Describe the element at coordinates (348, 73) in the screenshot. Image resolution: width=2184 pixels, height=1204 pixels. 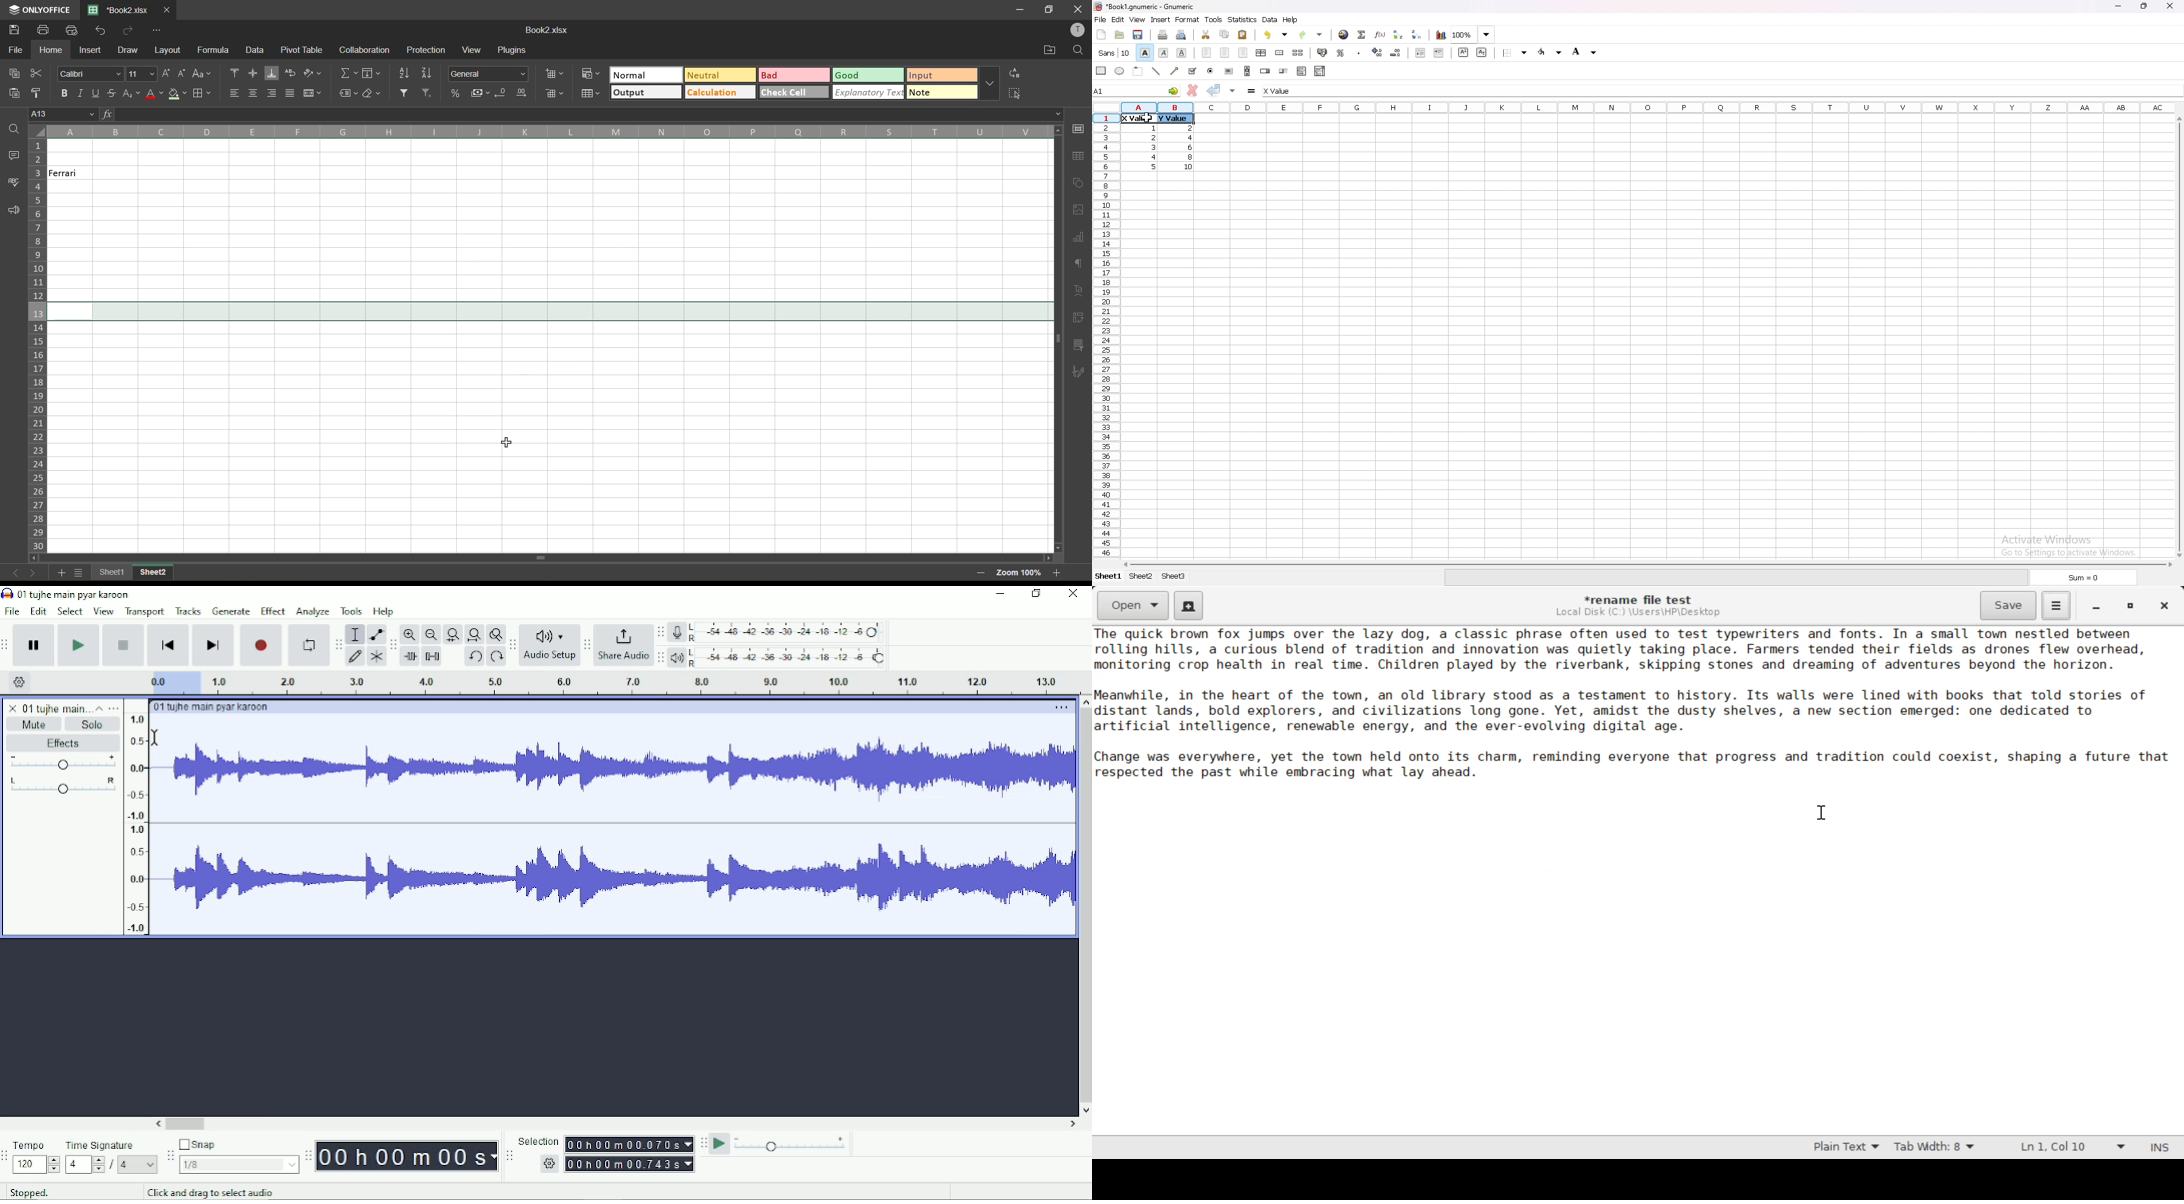
I see `summation` at that location.